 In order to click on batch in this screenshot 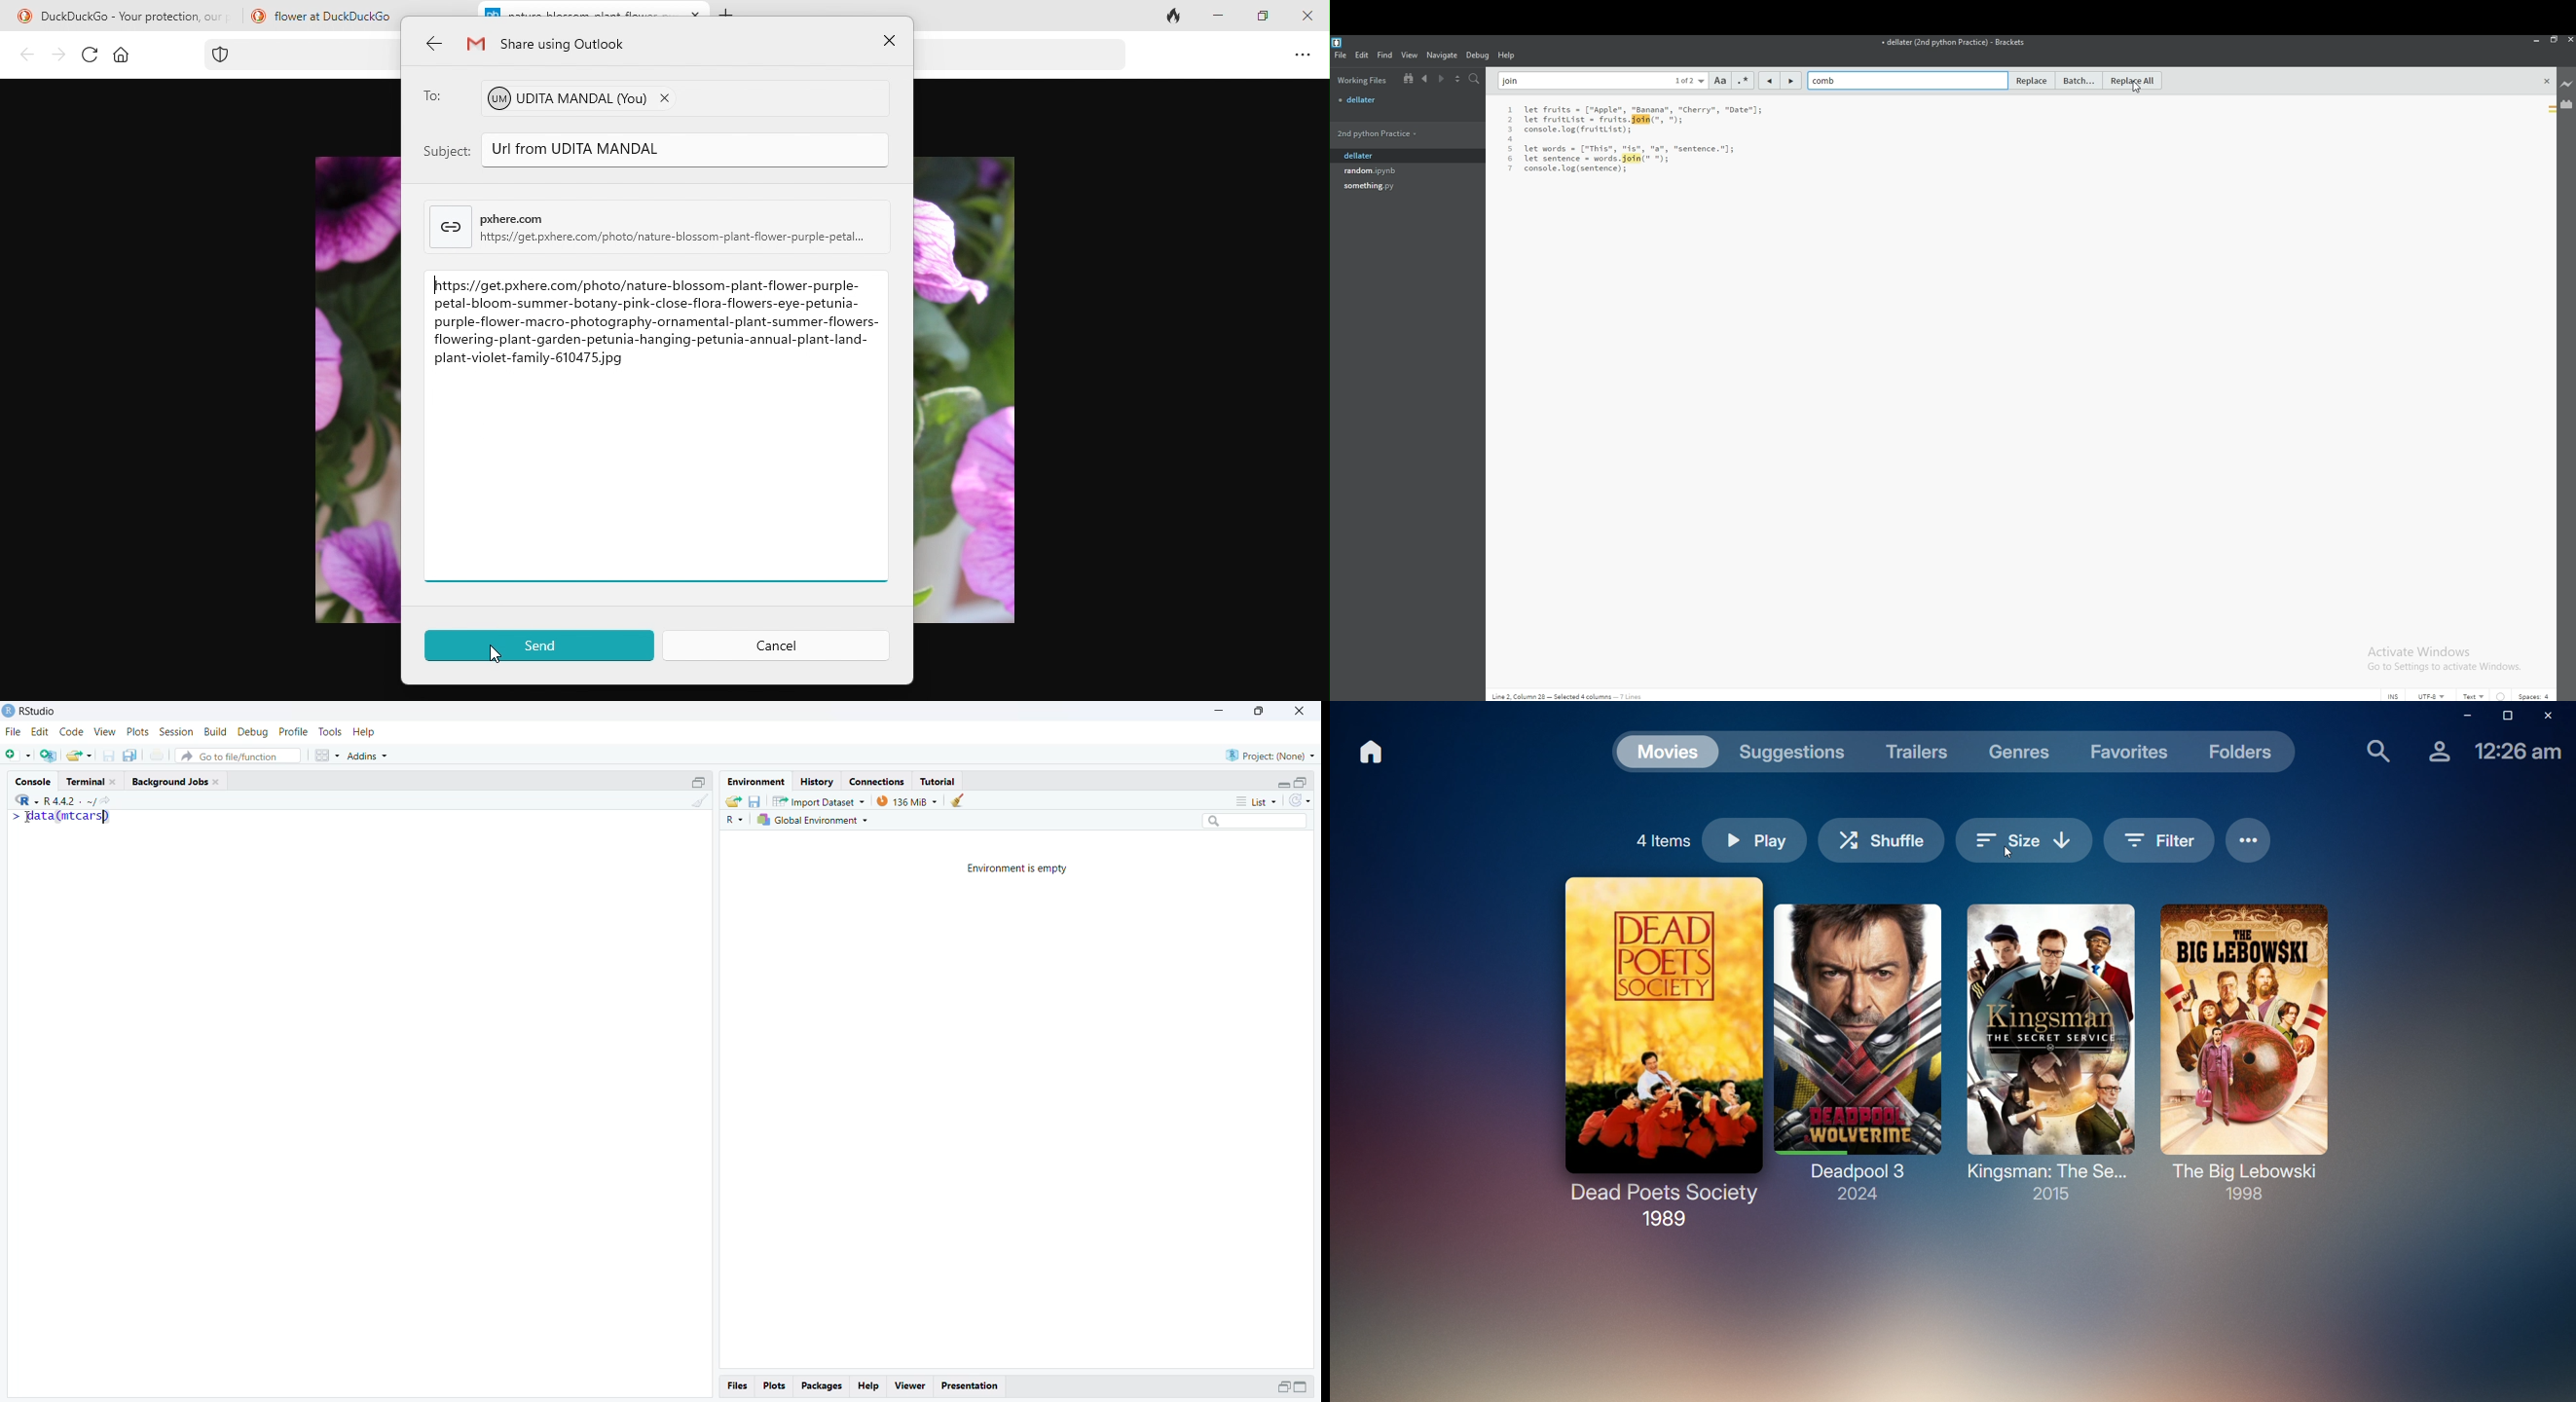, I will do `click(2080, 81)`.